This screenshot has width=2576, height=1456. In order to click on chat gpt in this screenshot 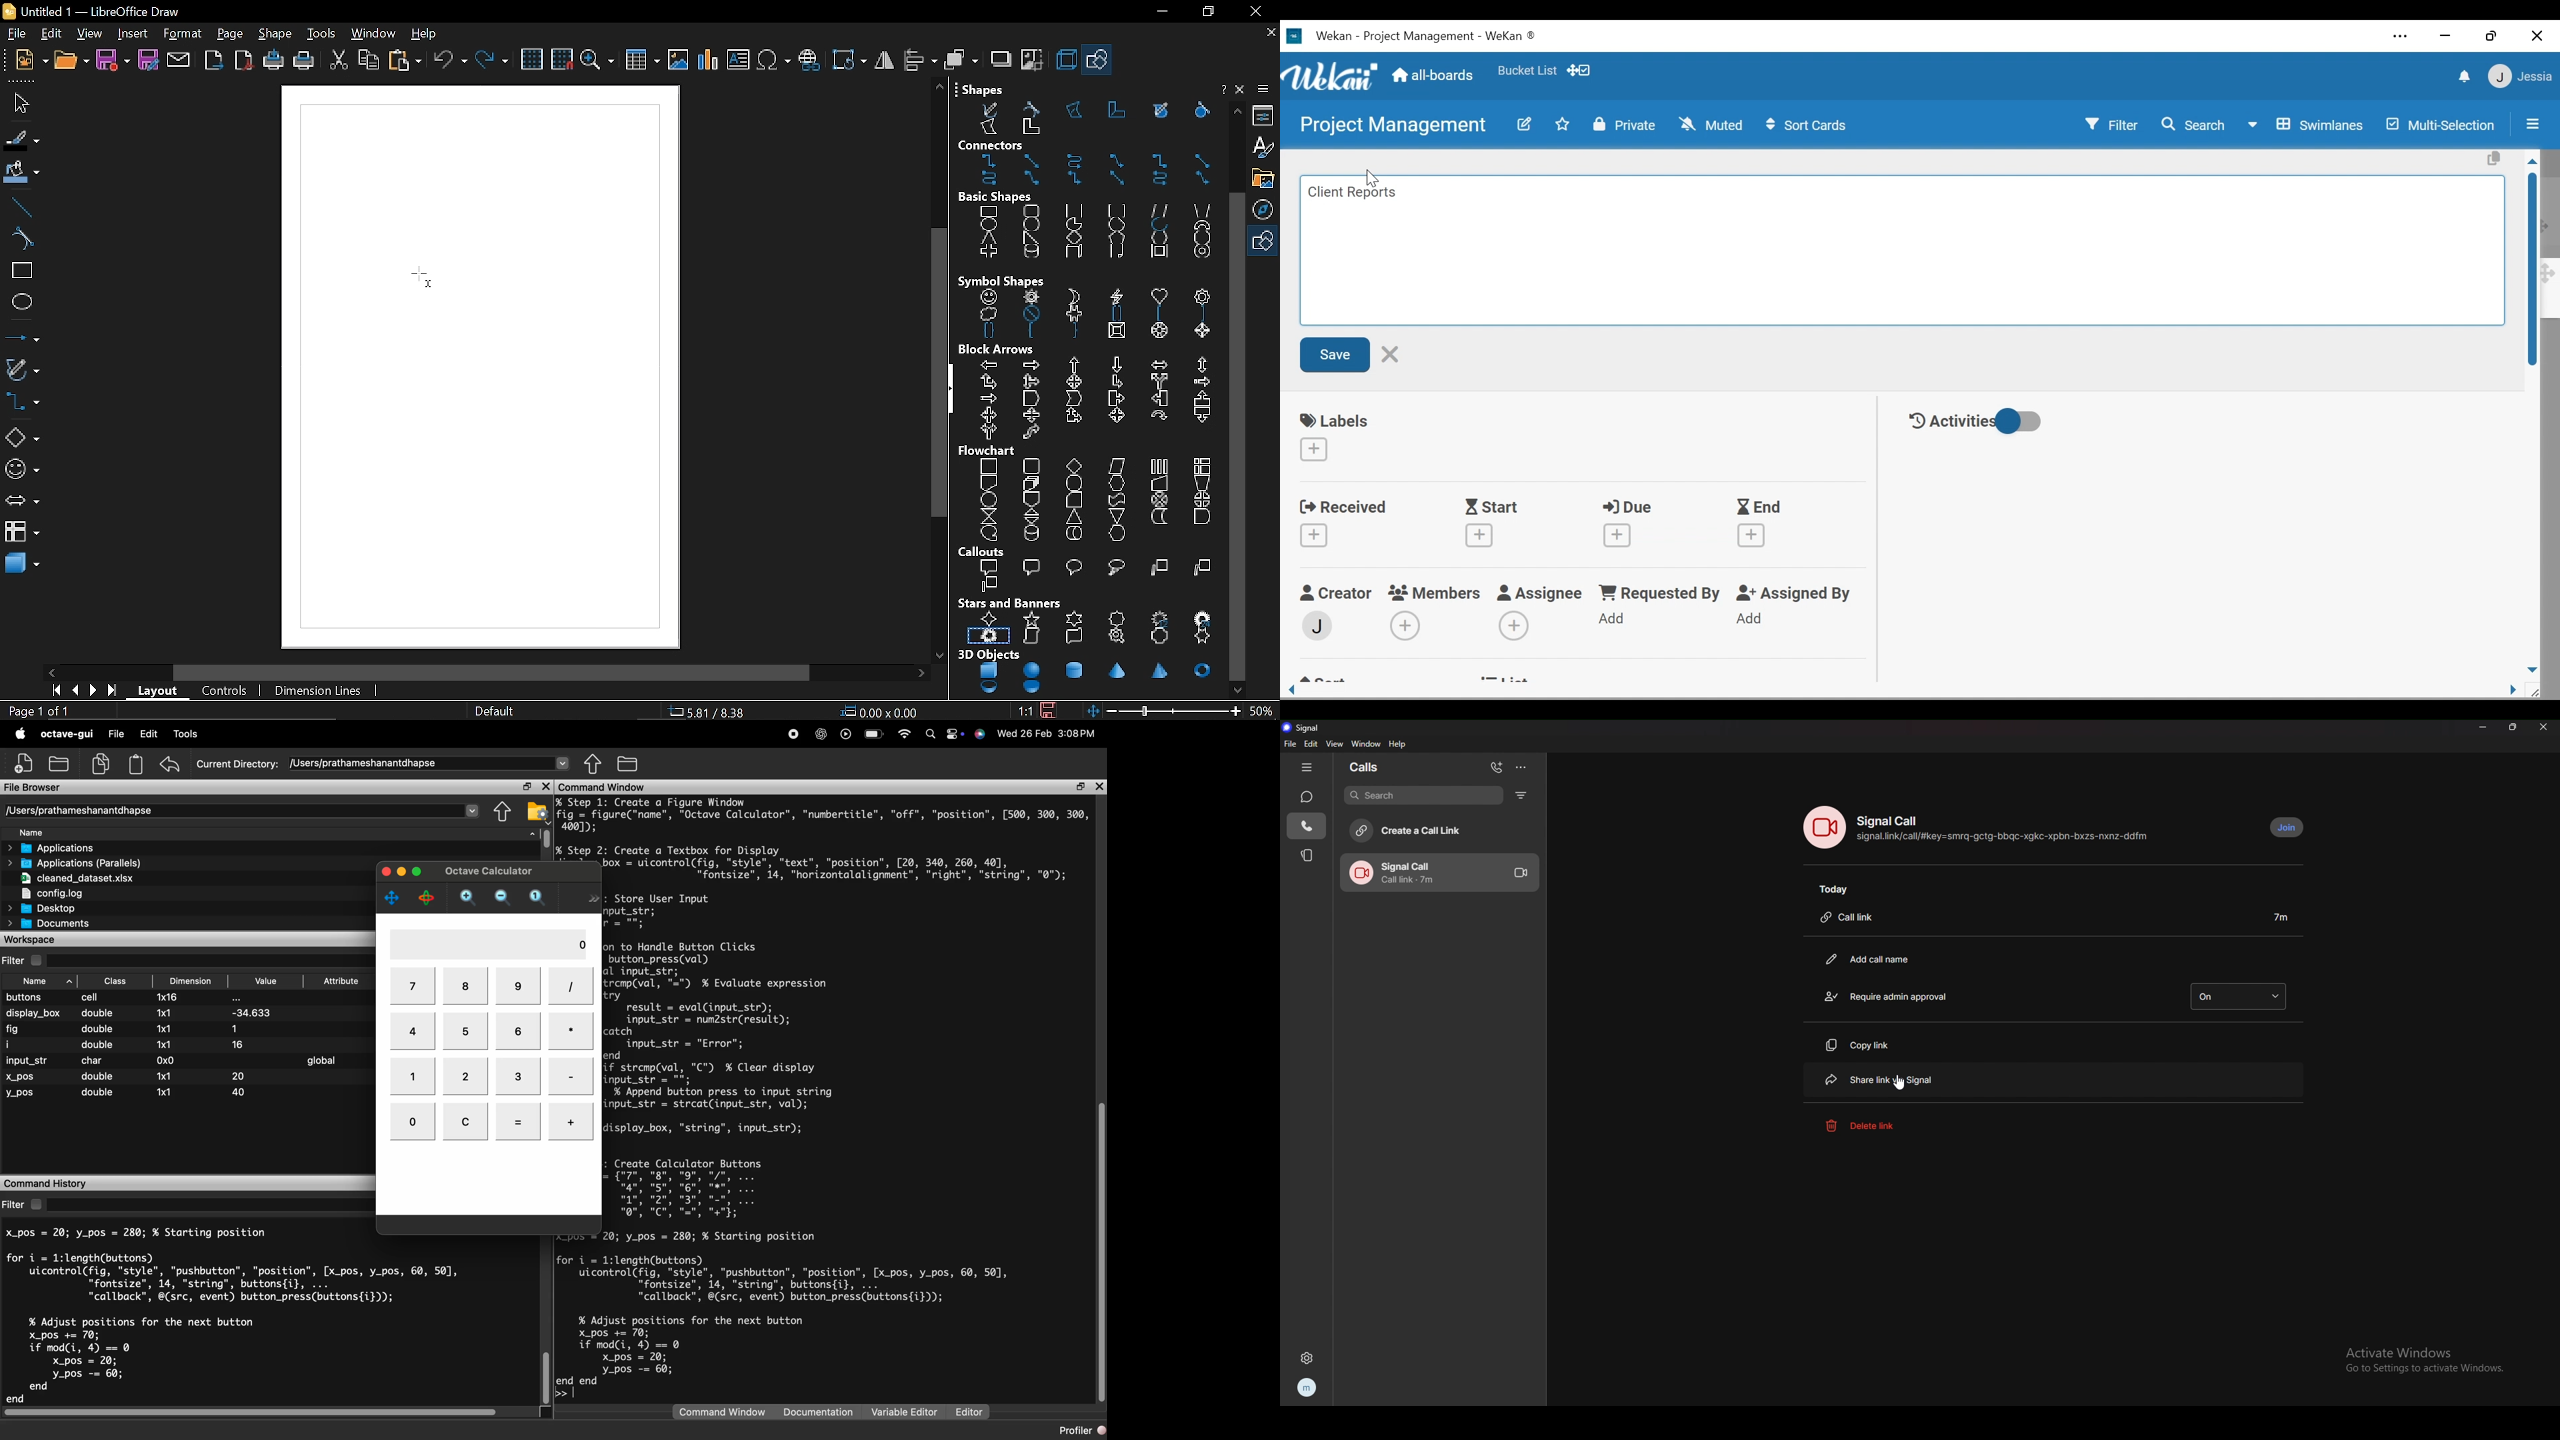, I will do `click(822, 735)`.